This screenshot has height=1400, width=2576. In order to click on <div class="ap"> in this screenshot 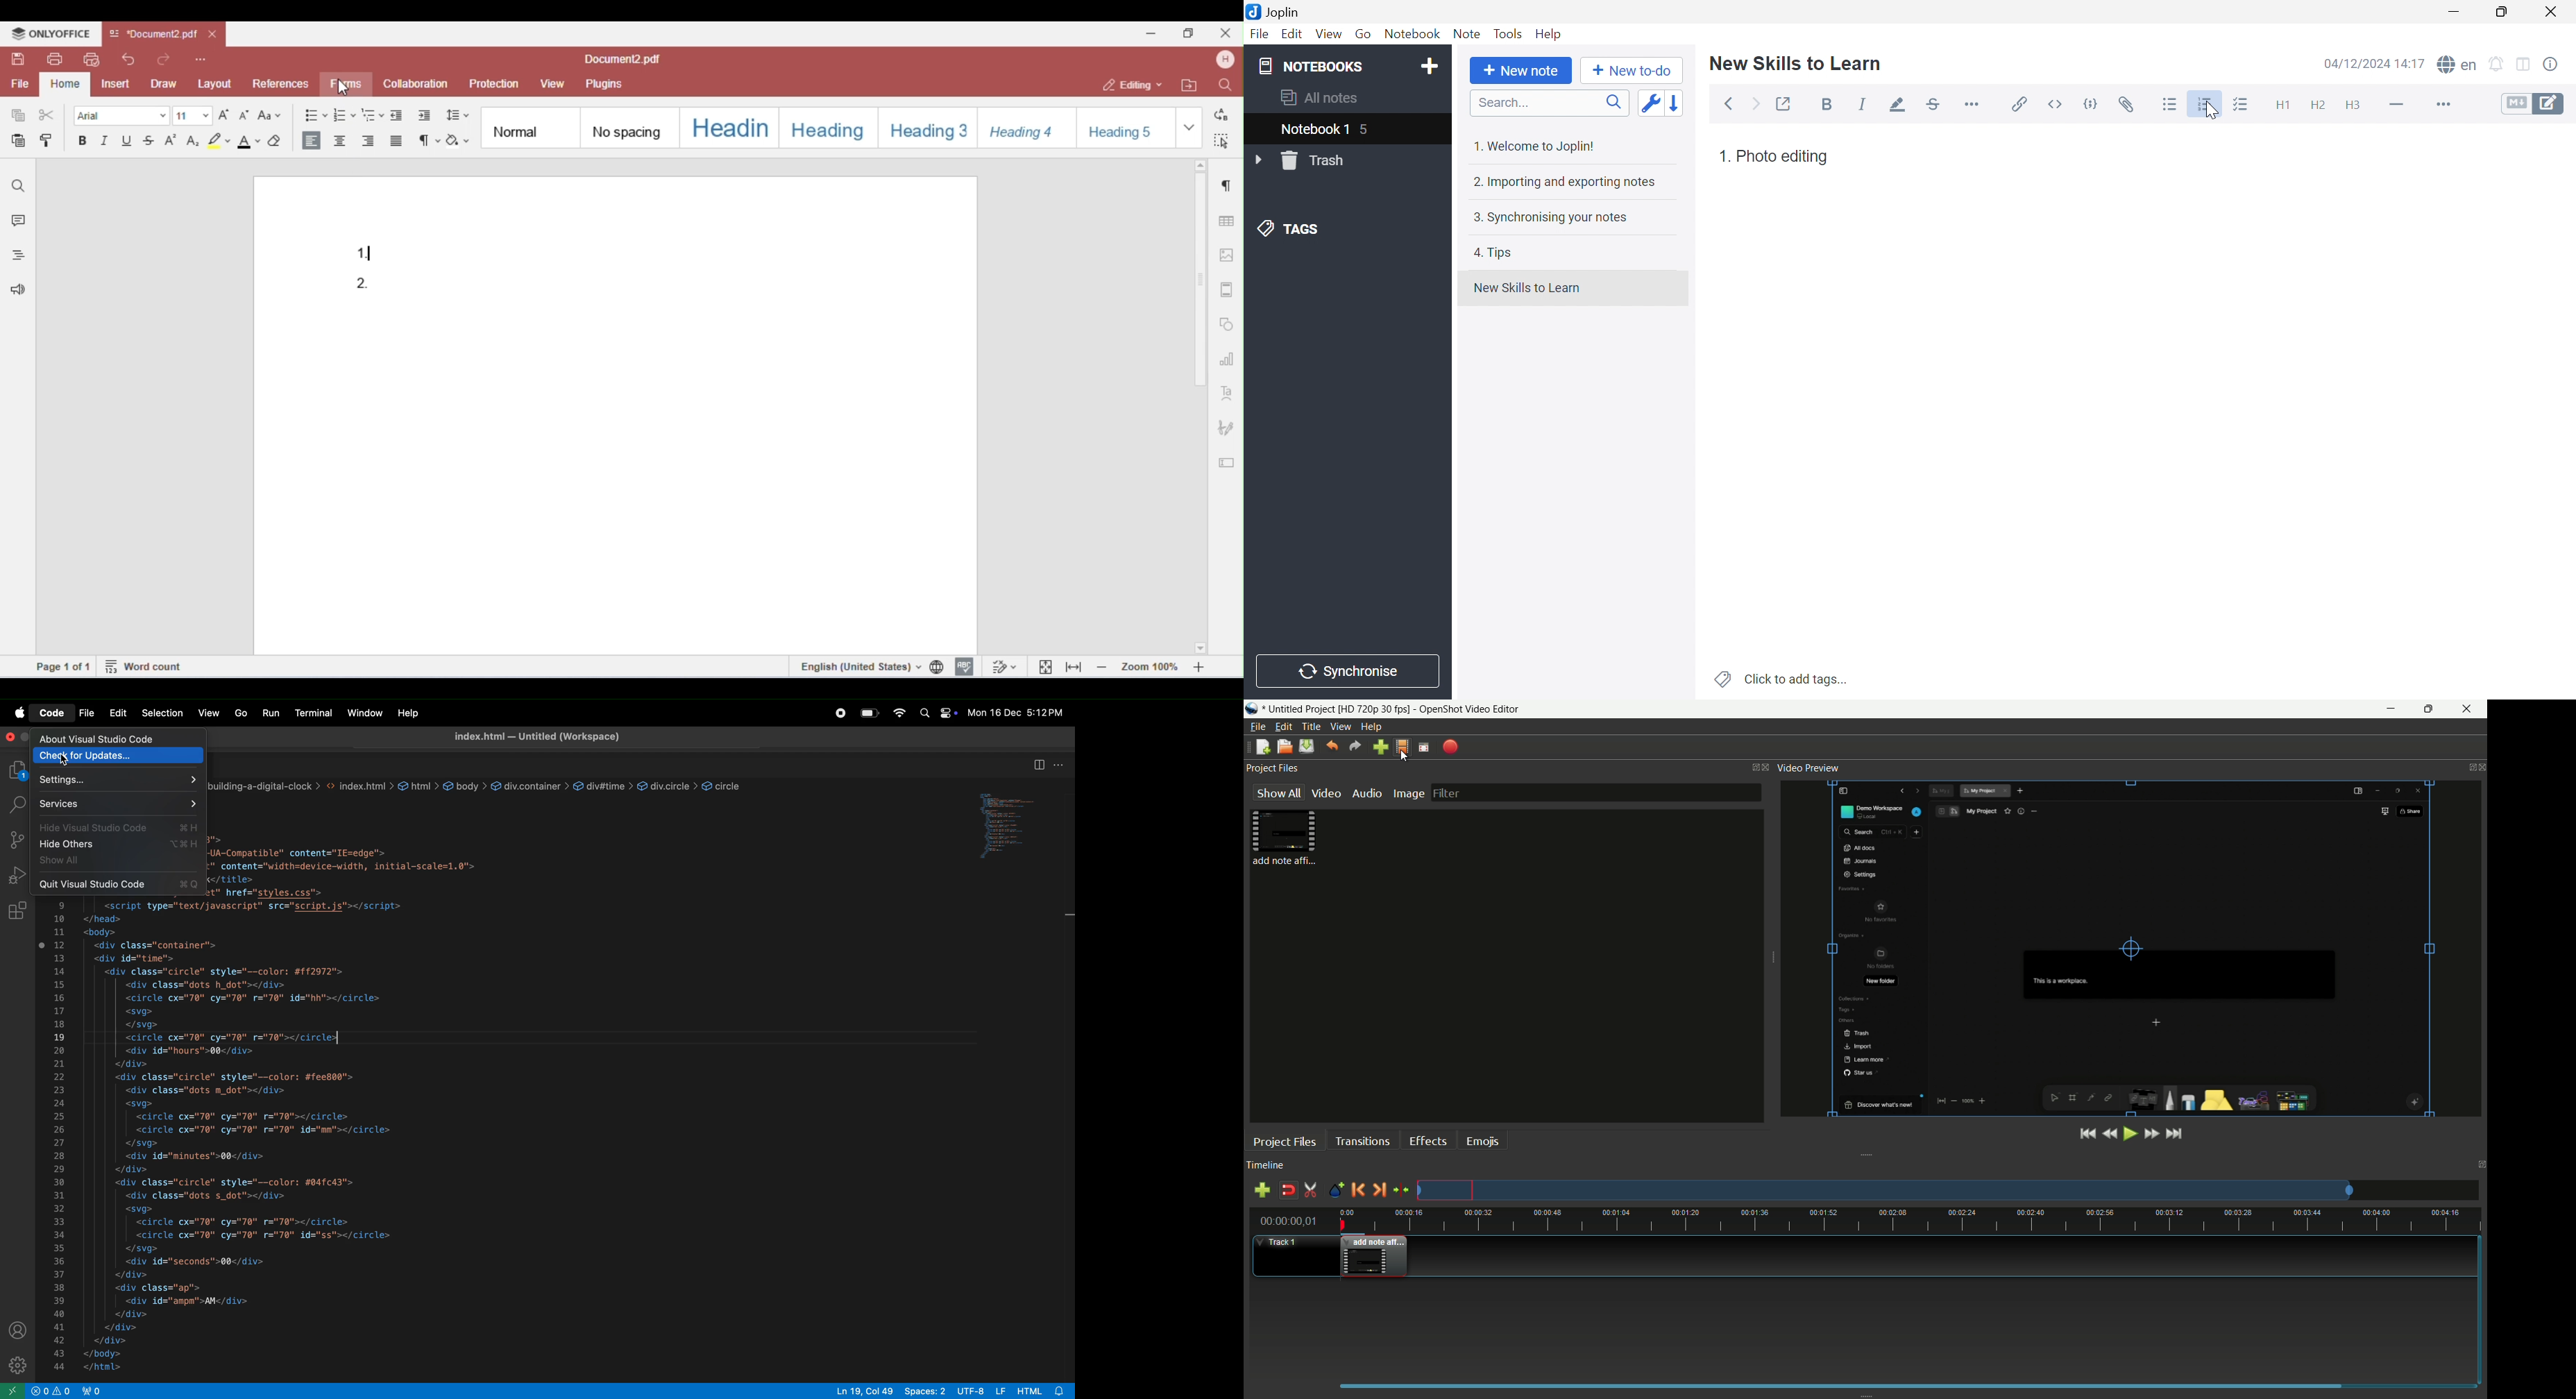, I will do `click(161, 1287)`.